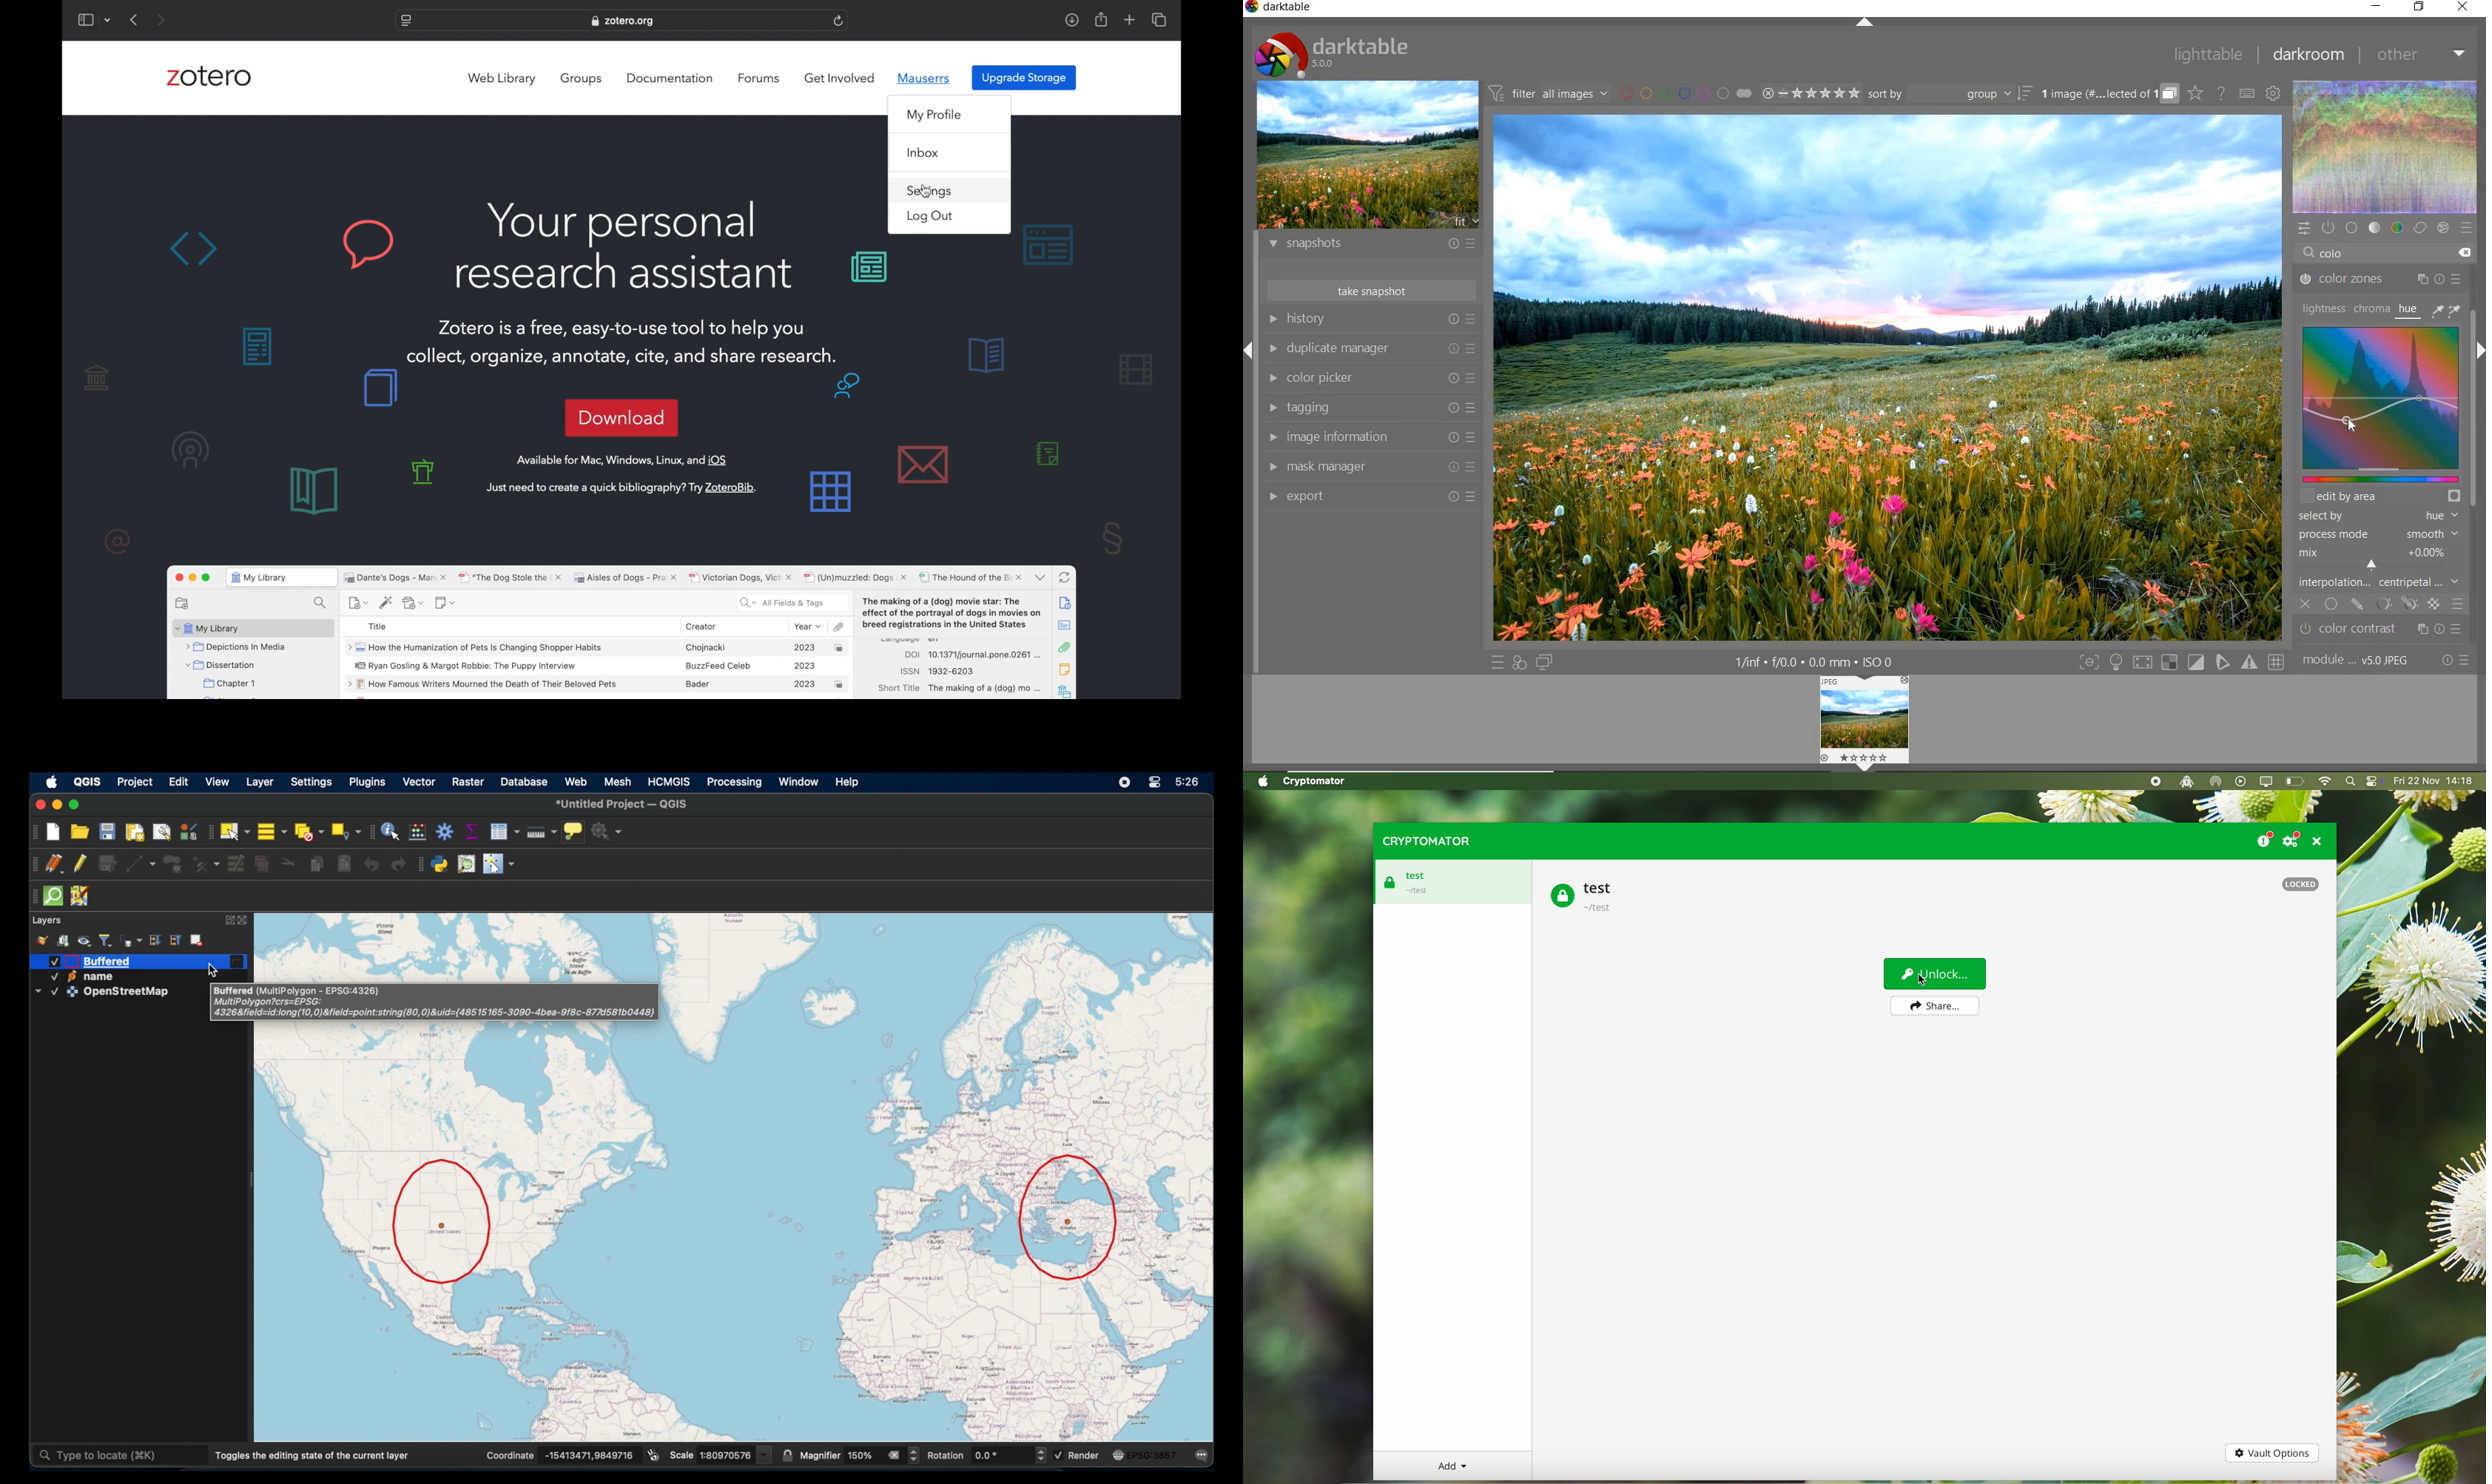 The image size is (2492, 1484). What do you see at coordinates (2371, 308) in the screenshot?
I see `chroma` at bounding box center [2371, 308].